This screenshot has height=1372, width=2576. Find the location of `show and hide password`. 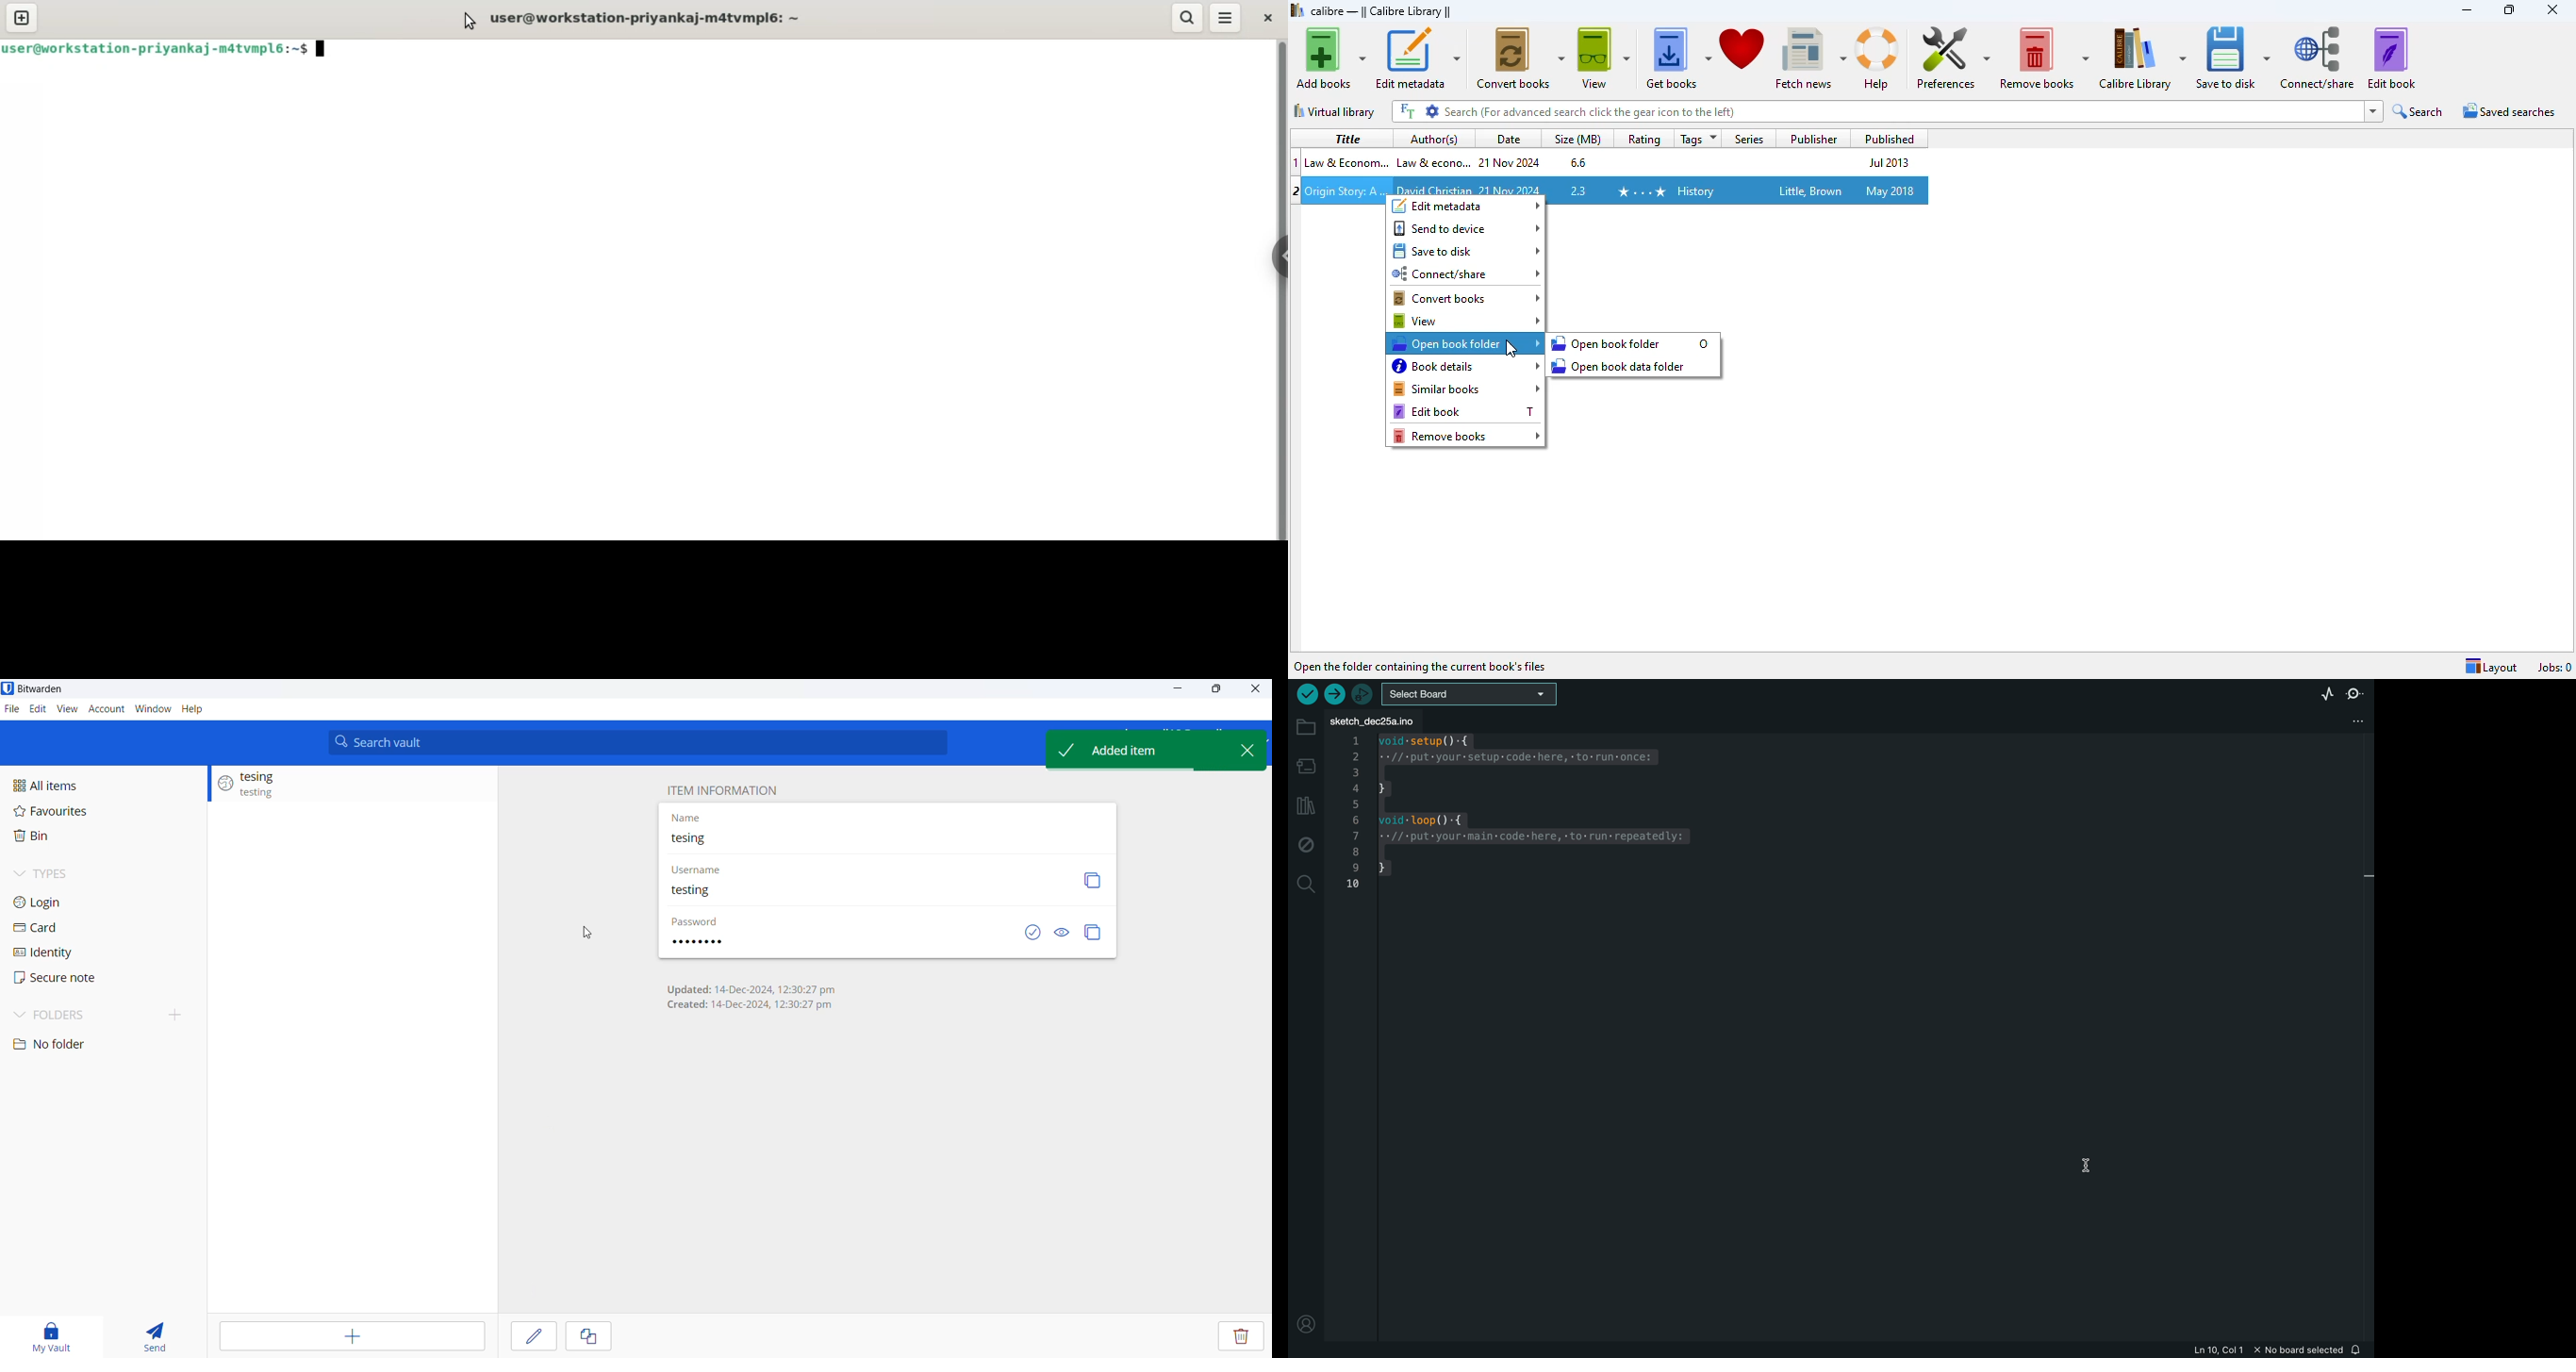

show and hide password is located at coordinates (1065, 933).